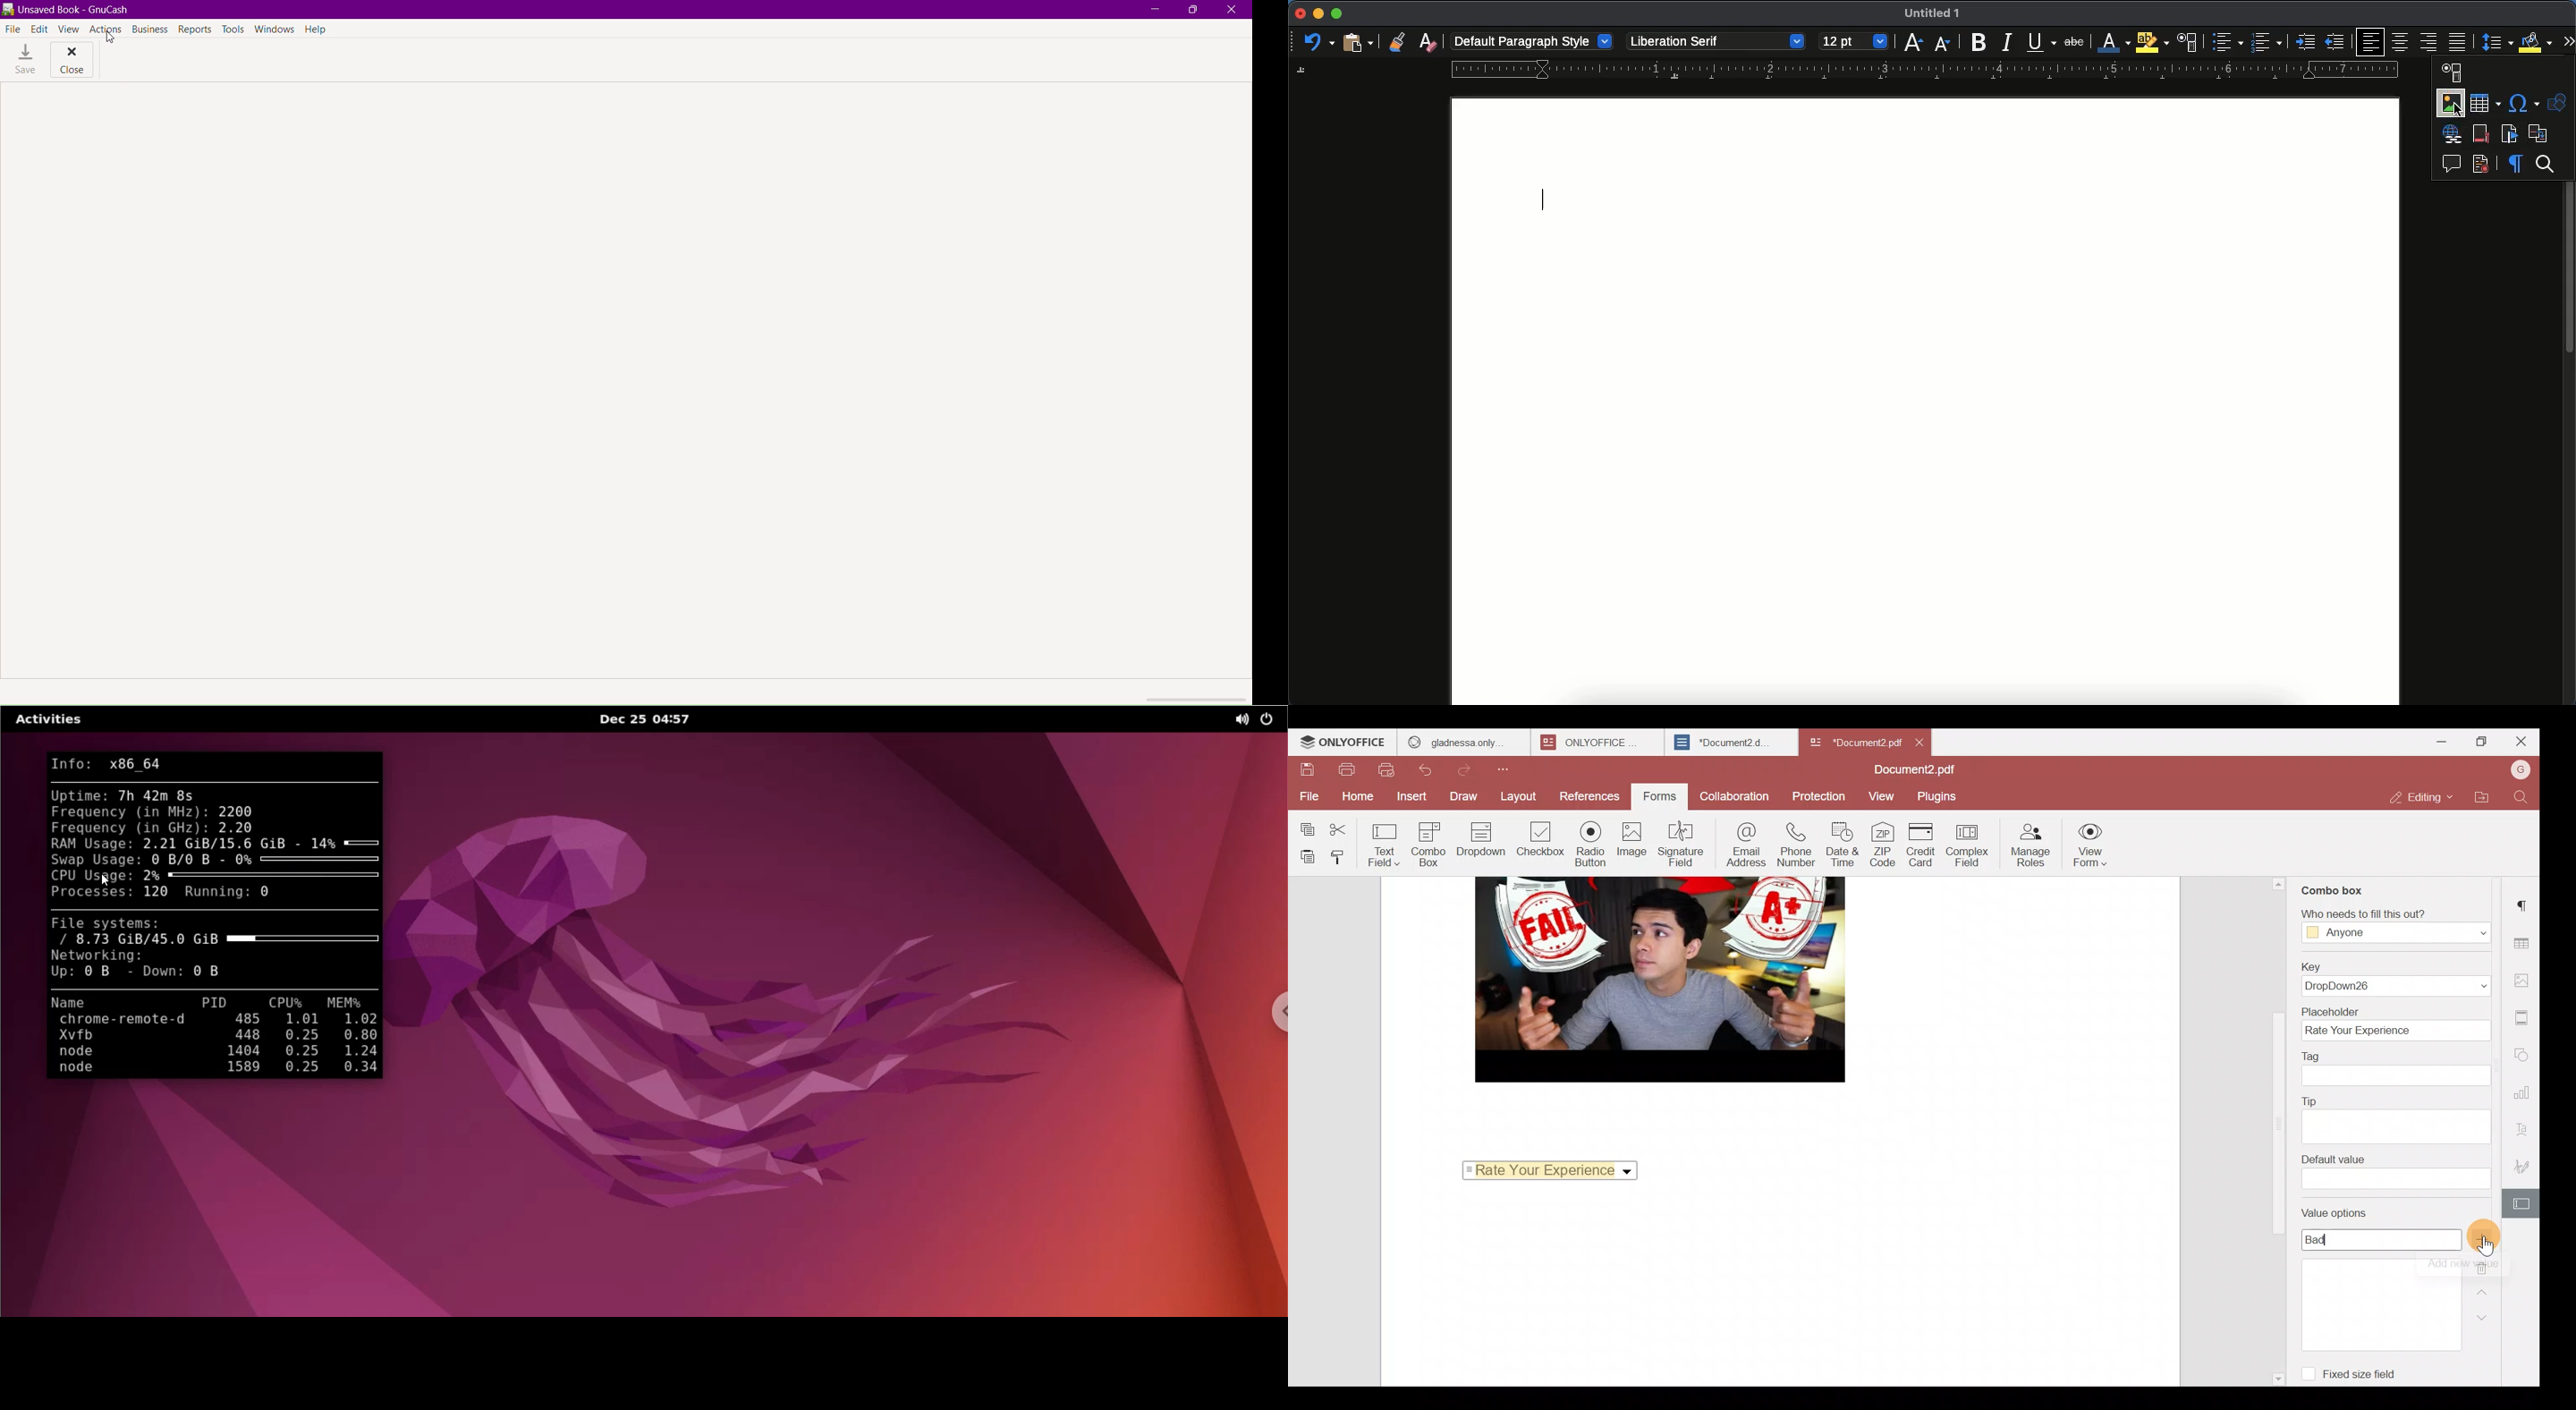 The height and width of the screenshot is (1428, 2576). Describe the element at coordinates (1843, 847) in the screenshot. I see `Date & time` at that location.